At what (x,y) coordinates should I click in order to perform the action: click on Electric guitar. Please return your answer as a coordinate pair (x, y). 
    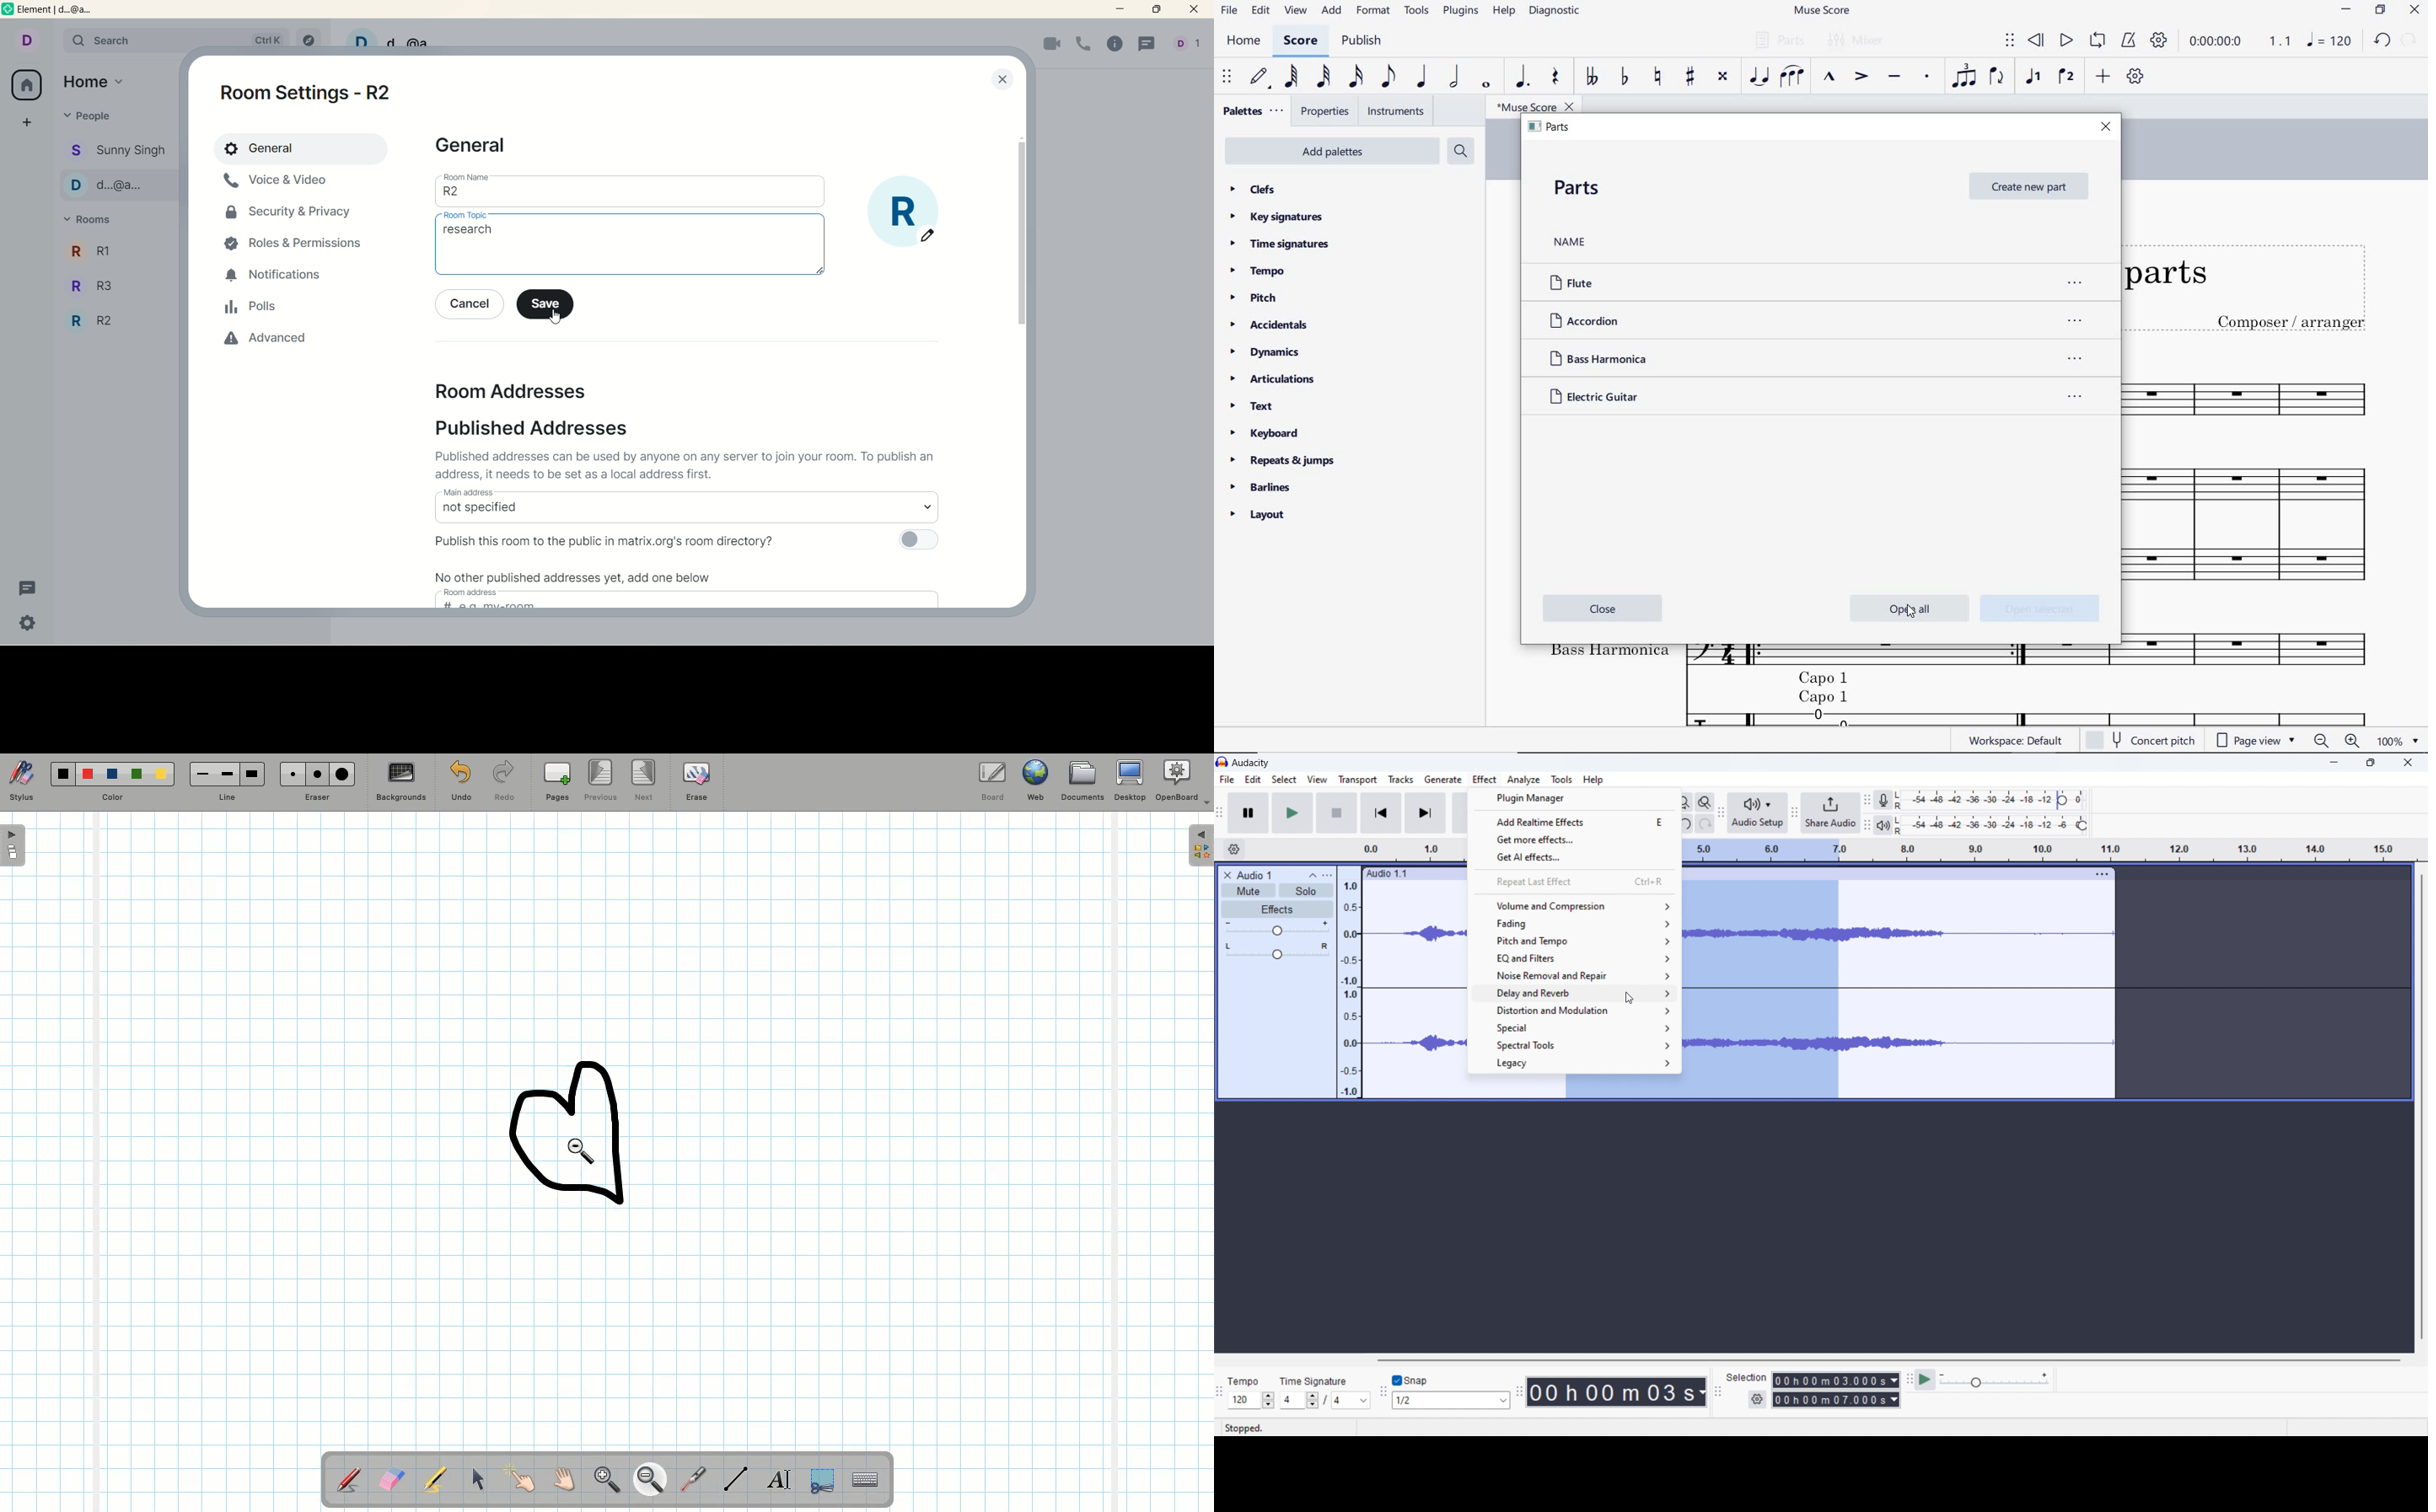
    Looking at the image, I should click on (2008, 717).